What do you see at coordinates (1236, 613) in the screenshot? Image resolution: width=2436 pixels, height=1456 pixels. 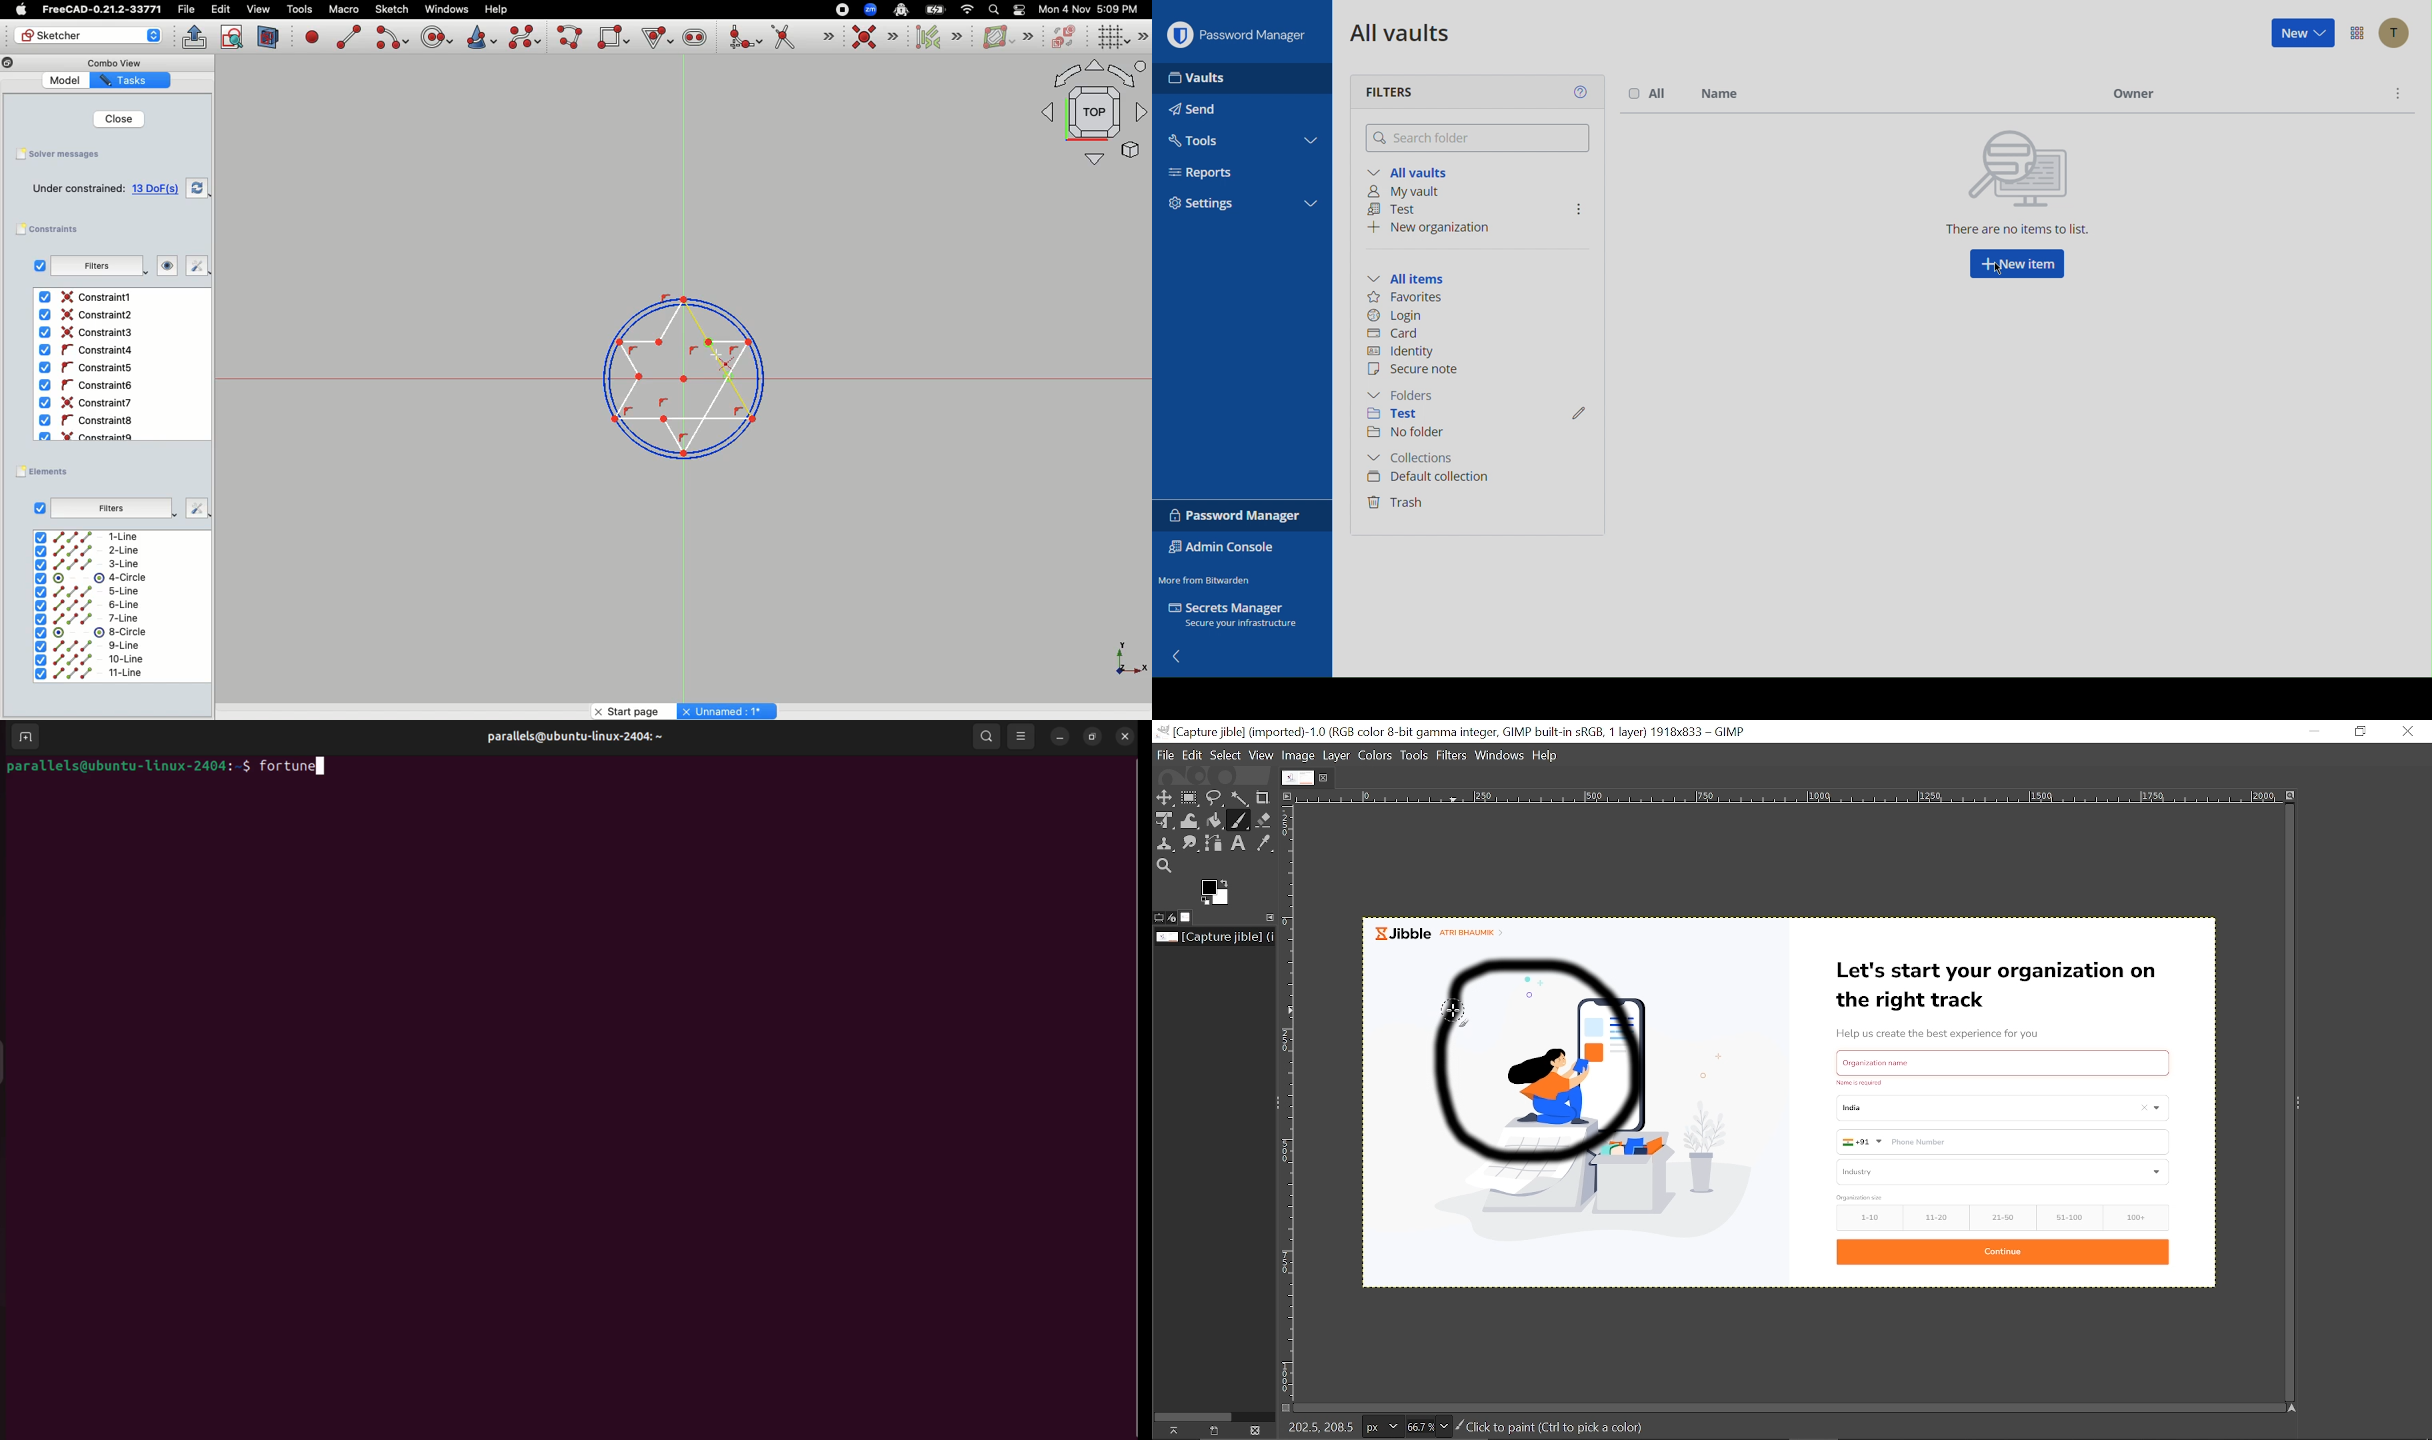 I see `Secrets Manager` at bounding box center [1236, 613].